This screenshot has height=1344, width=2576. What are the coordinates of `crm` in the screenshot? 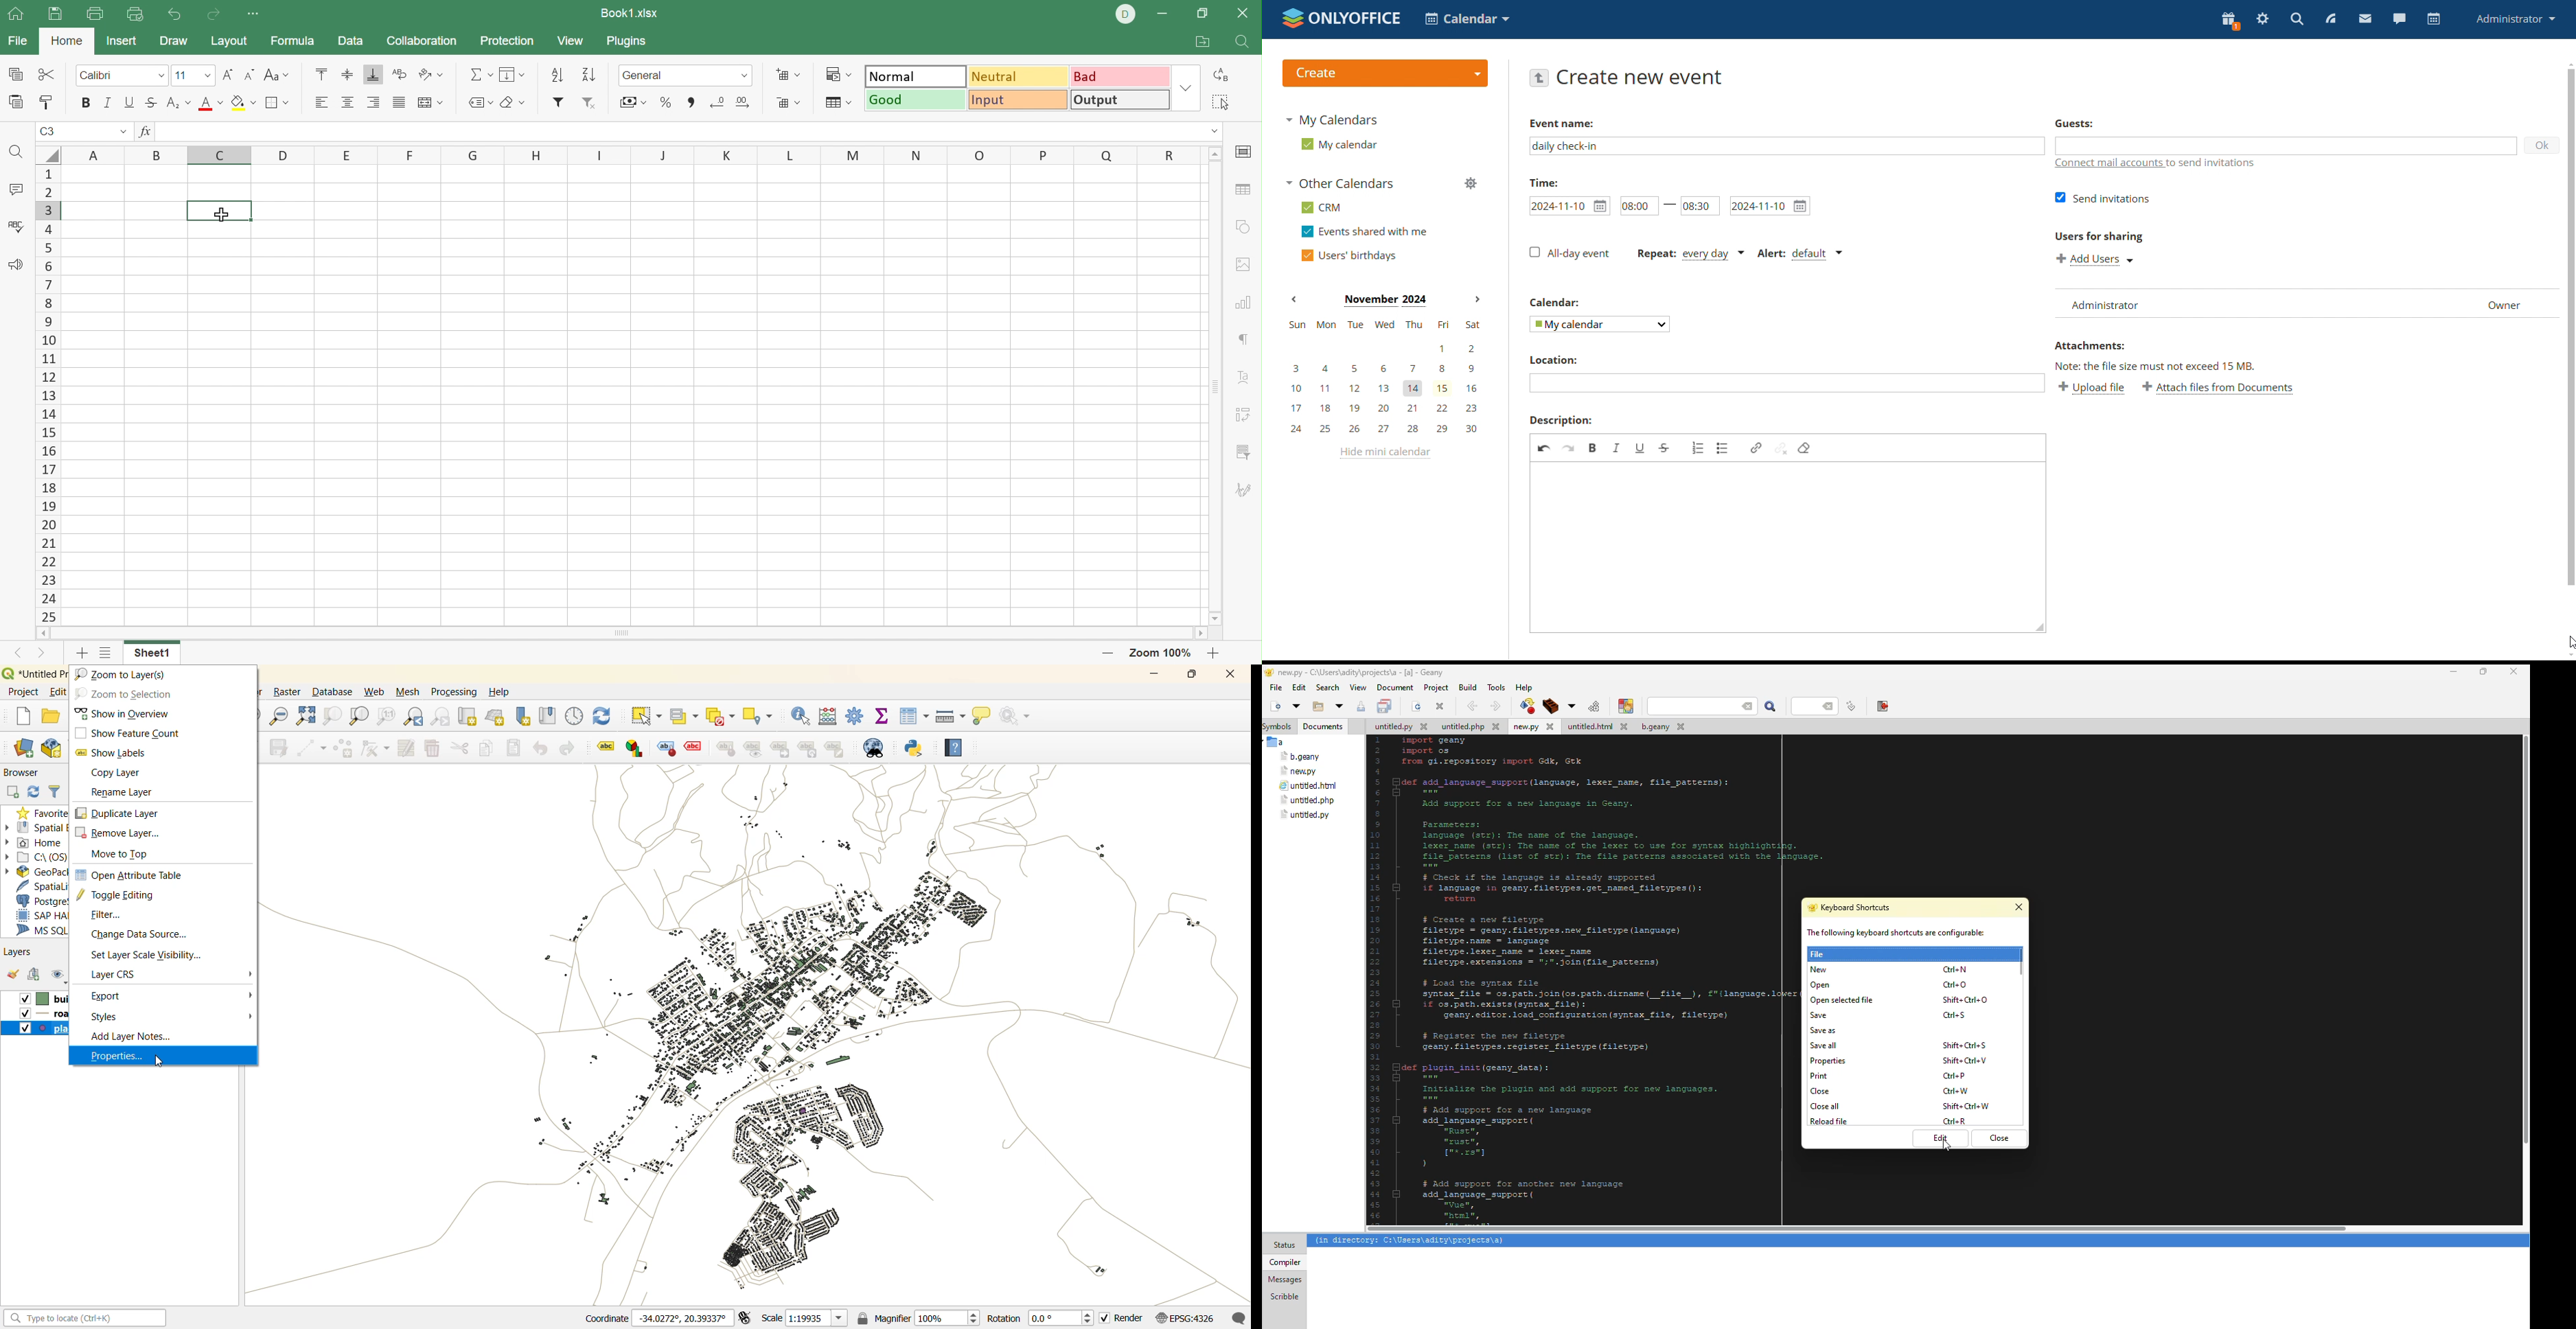 It's located at (1319, 207).